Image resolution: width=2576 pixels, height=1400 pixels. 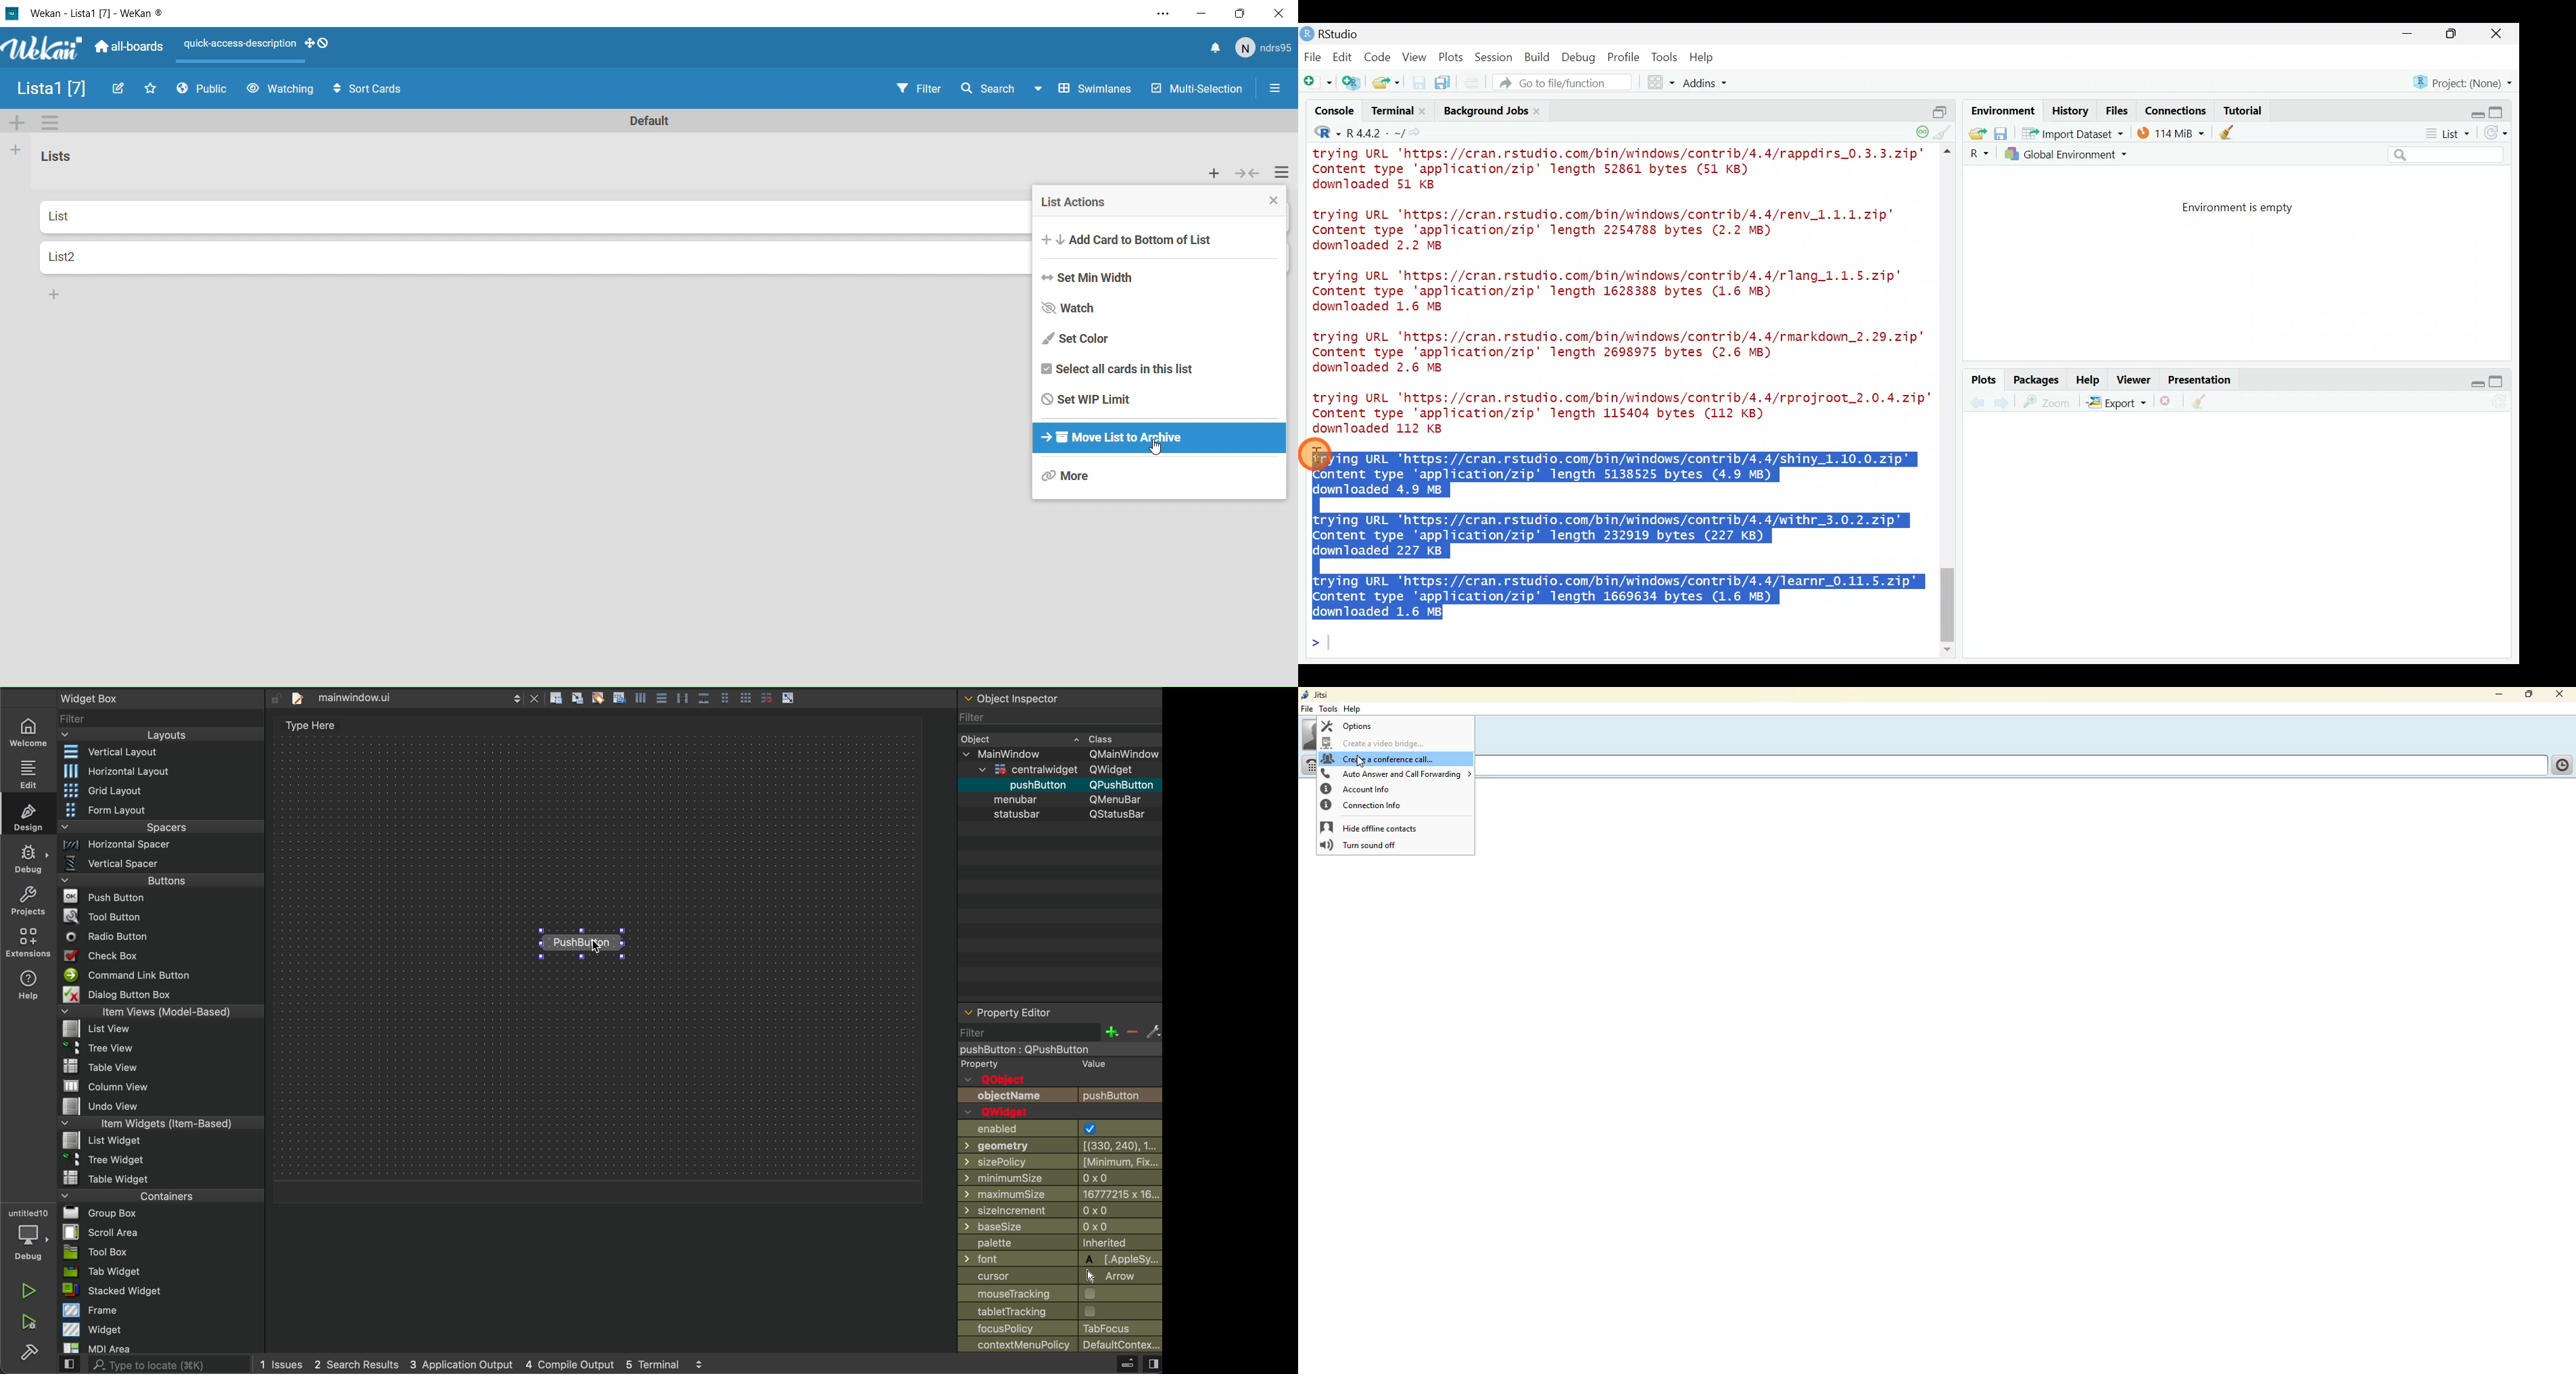 What do you see at coordinates (1001, 1112) in the screenshot?
I see `Qwidget` at bounding box center [1001, 1112].